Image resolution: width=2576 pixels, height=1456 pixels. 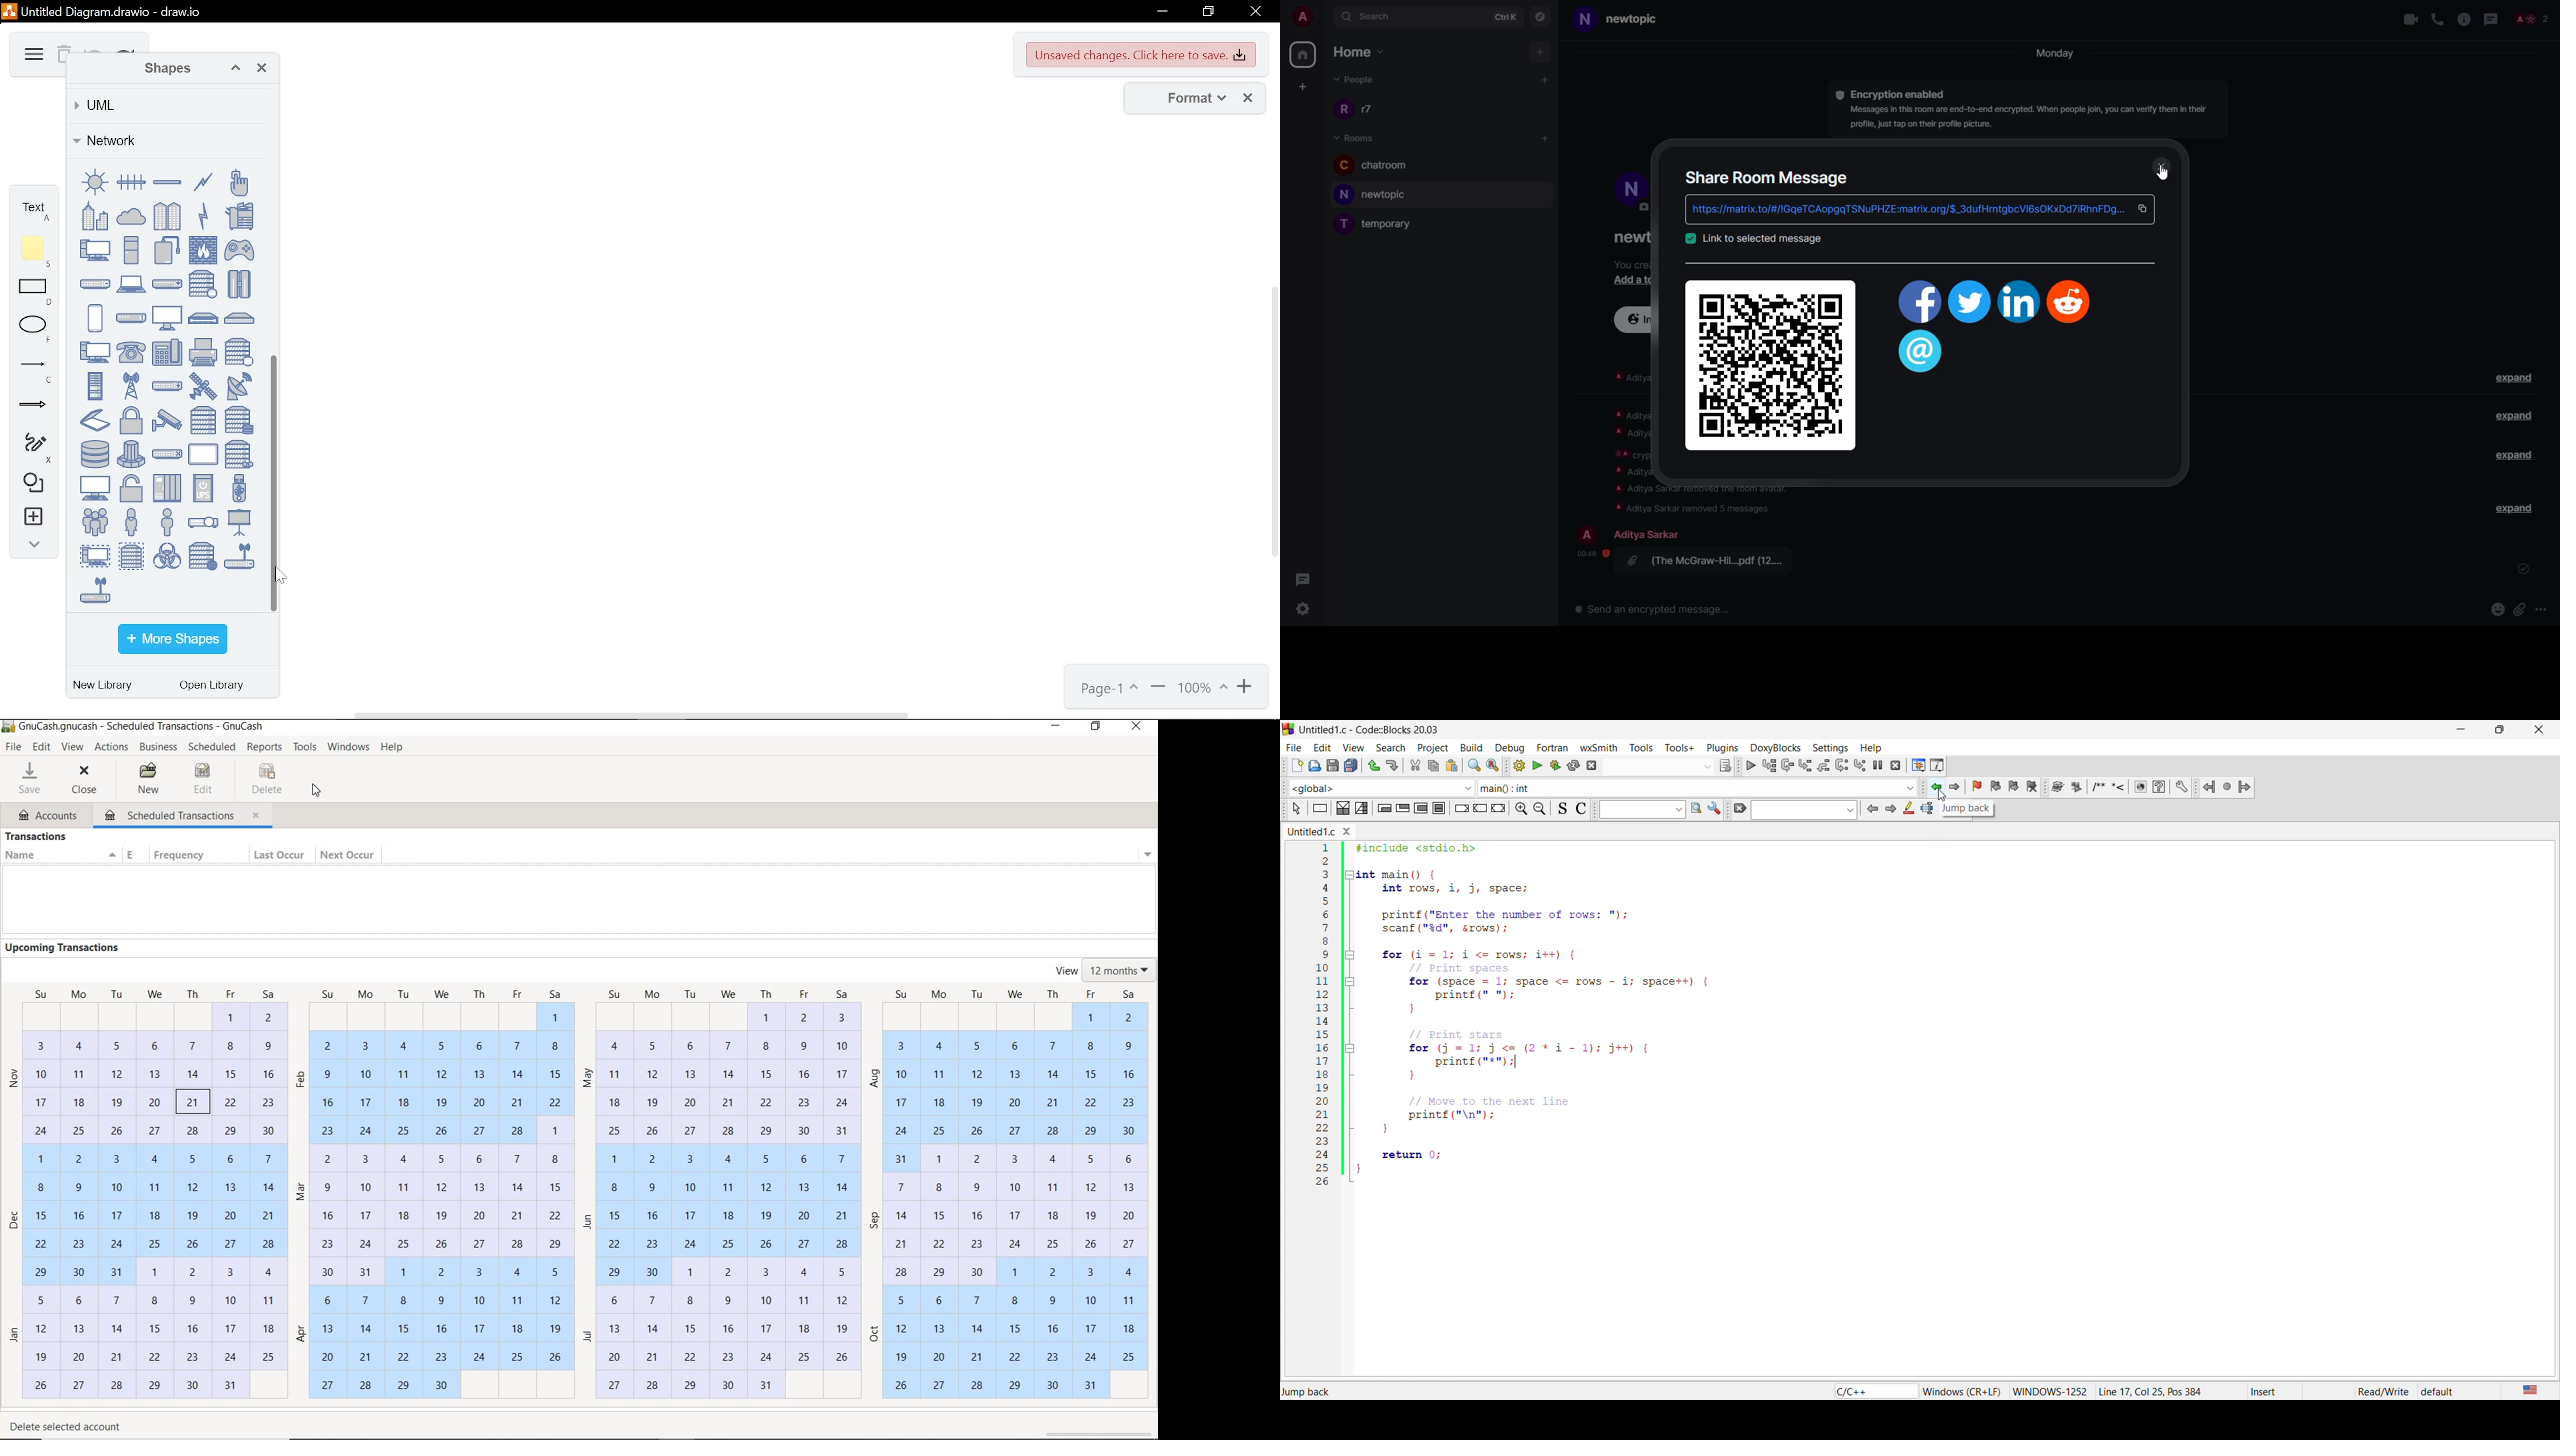 I want to click on dates, so click(x=157, y=1201).